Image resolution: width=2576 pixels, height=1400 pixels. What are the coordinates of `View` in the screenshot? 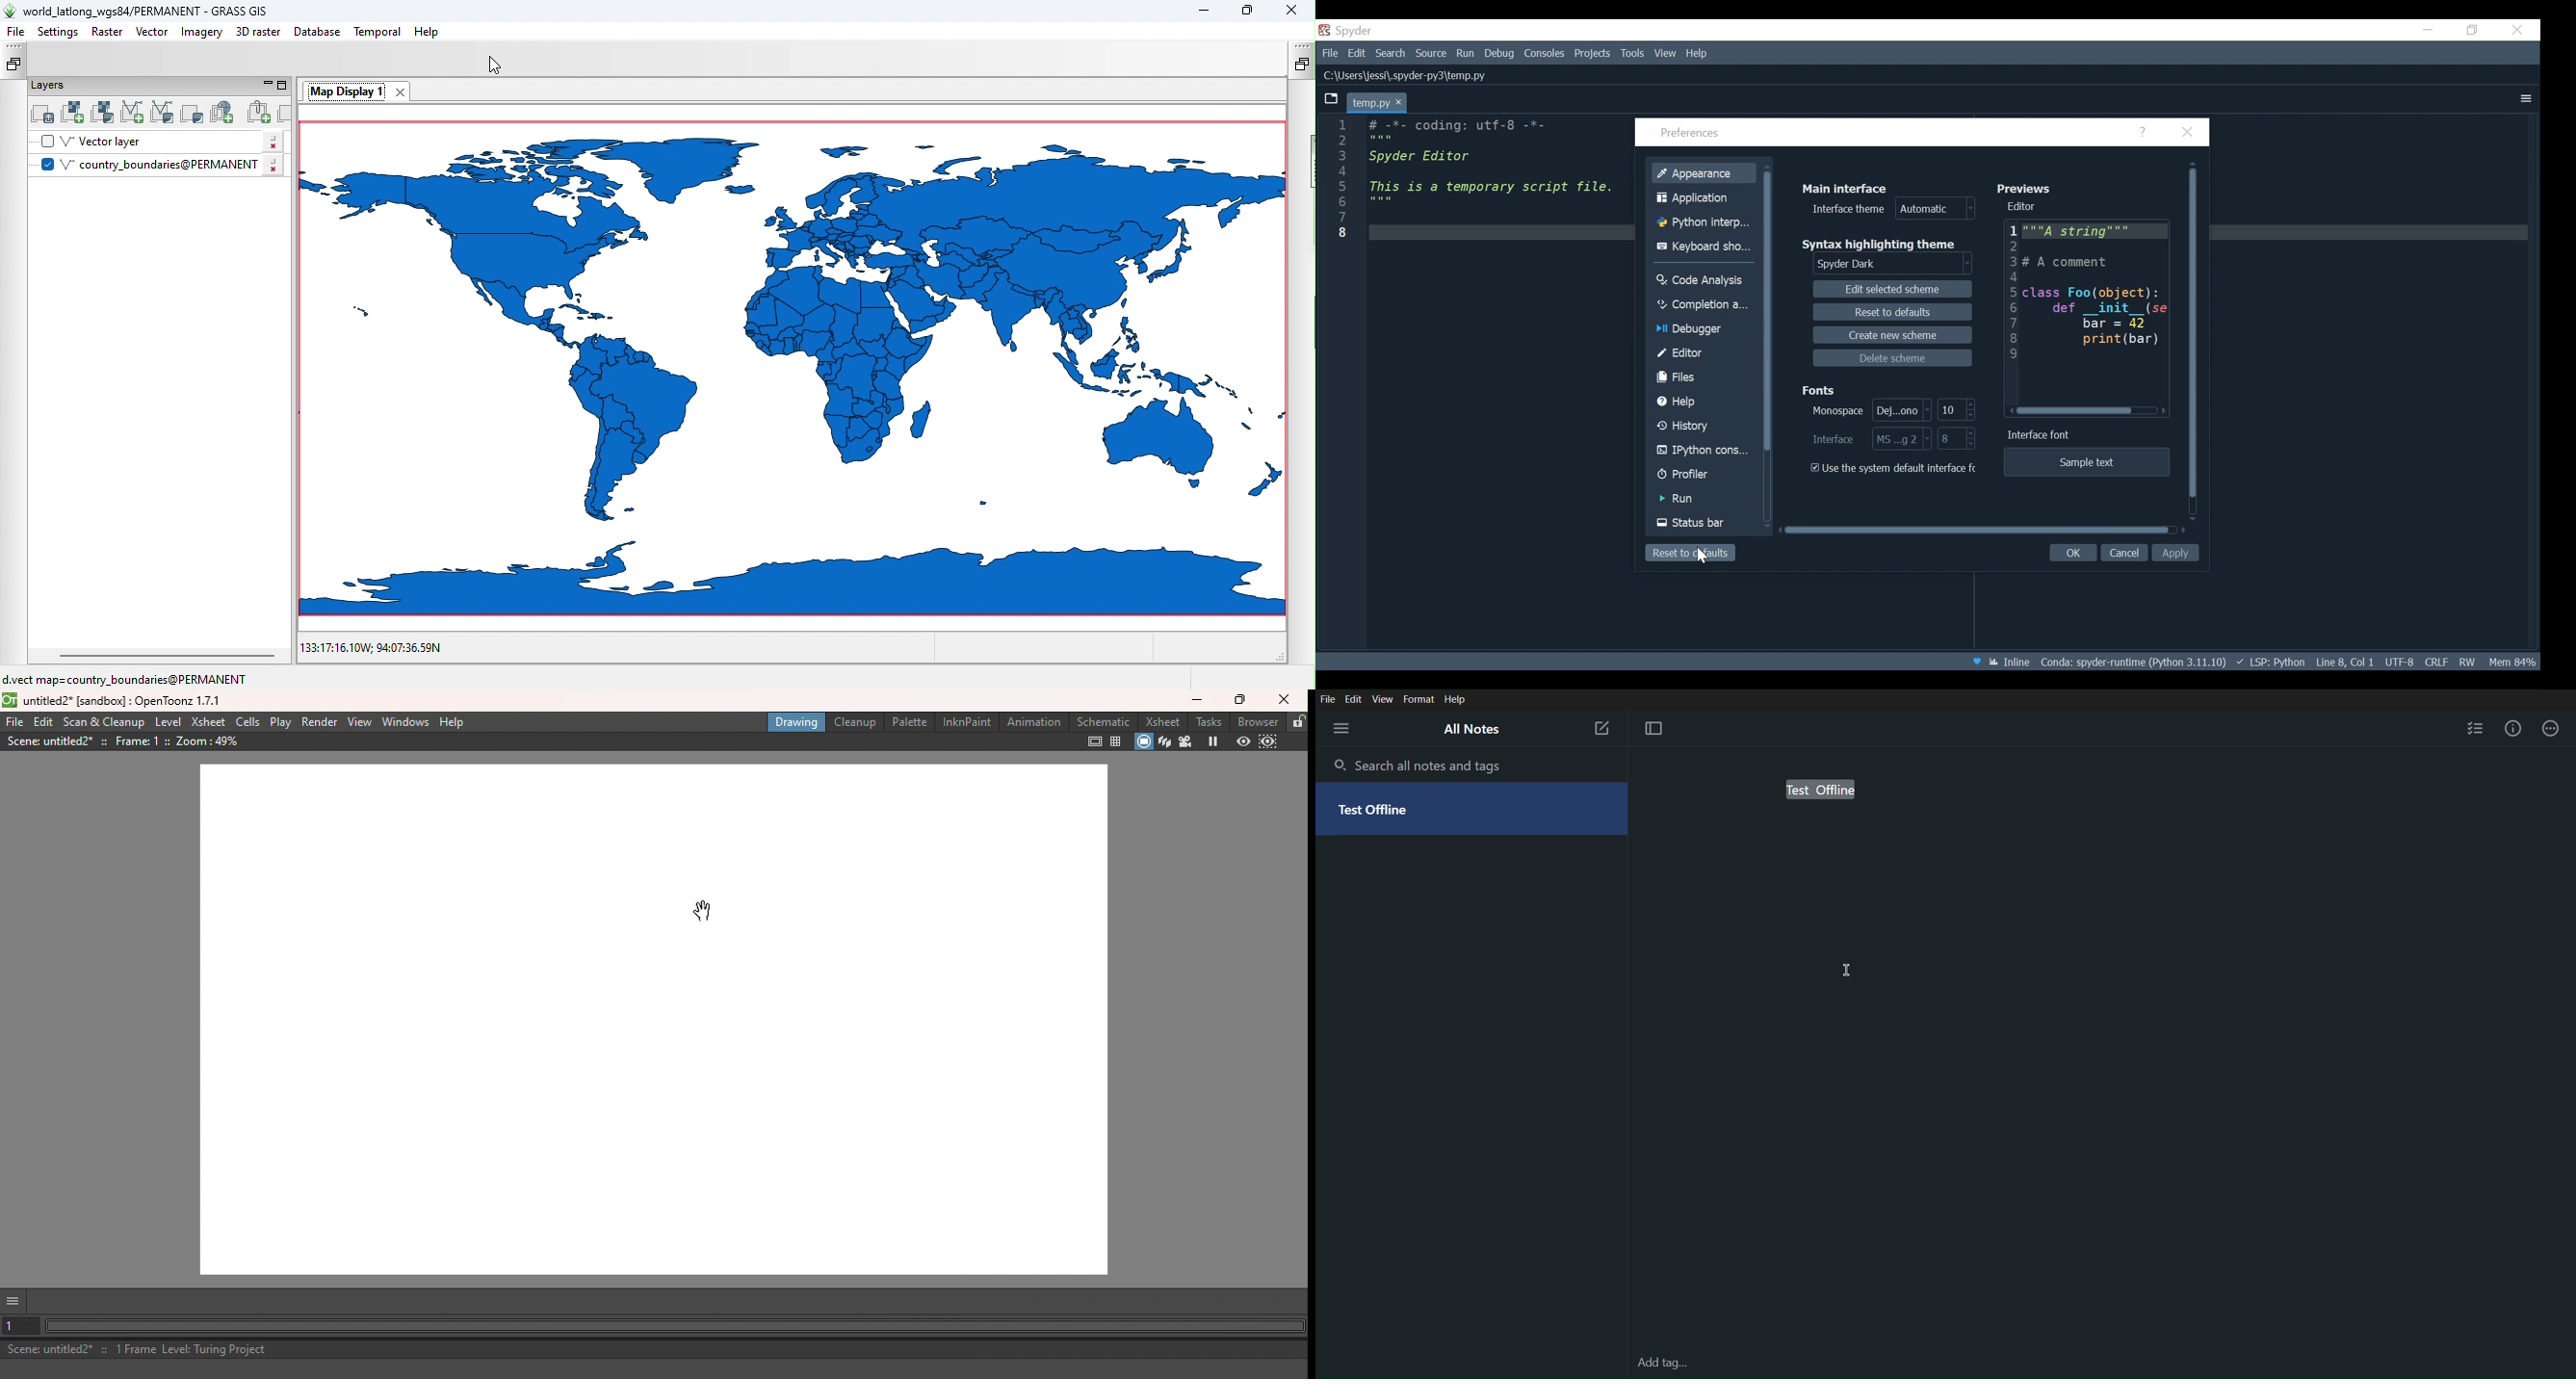 It's located at (1384, 698).